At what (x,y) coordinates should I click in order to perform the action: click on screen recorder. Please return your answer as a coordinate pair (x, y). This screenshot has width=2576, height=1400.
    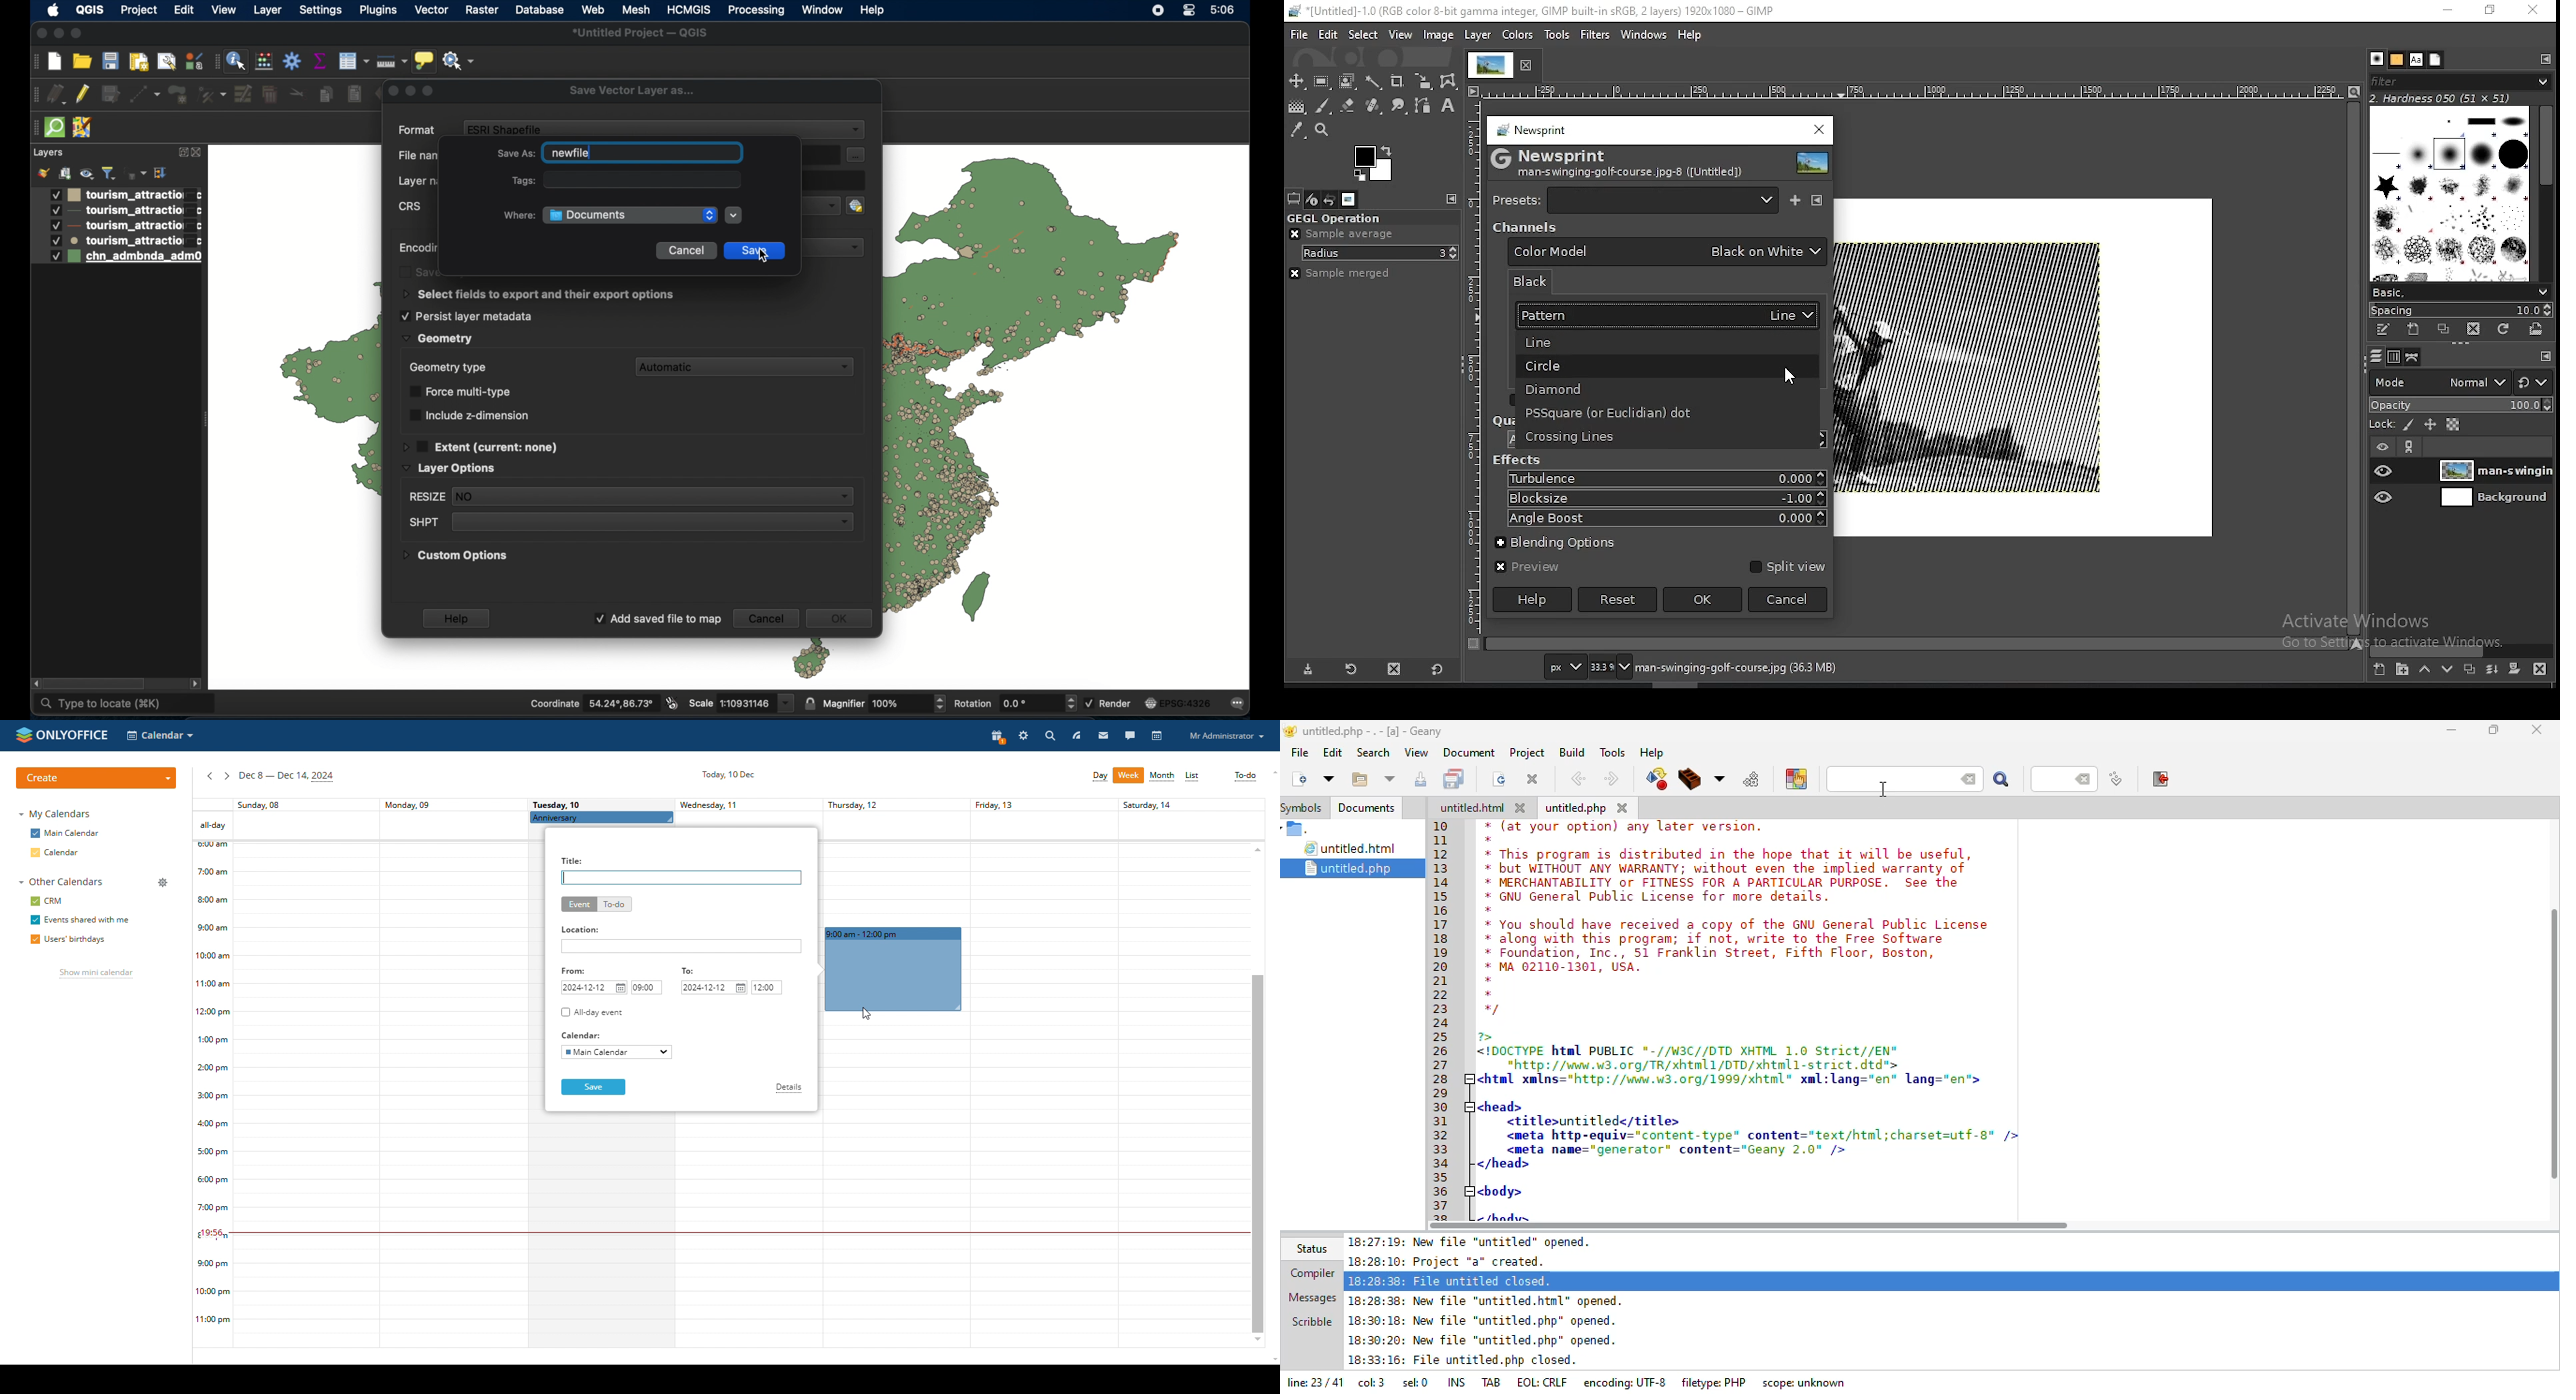
    Looking at the image, I should click on (1159, 10).